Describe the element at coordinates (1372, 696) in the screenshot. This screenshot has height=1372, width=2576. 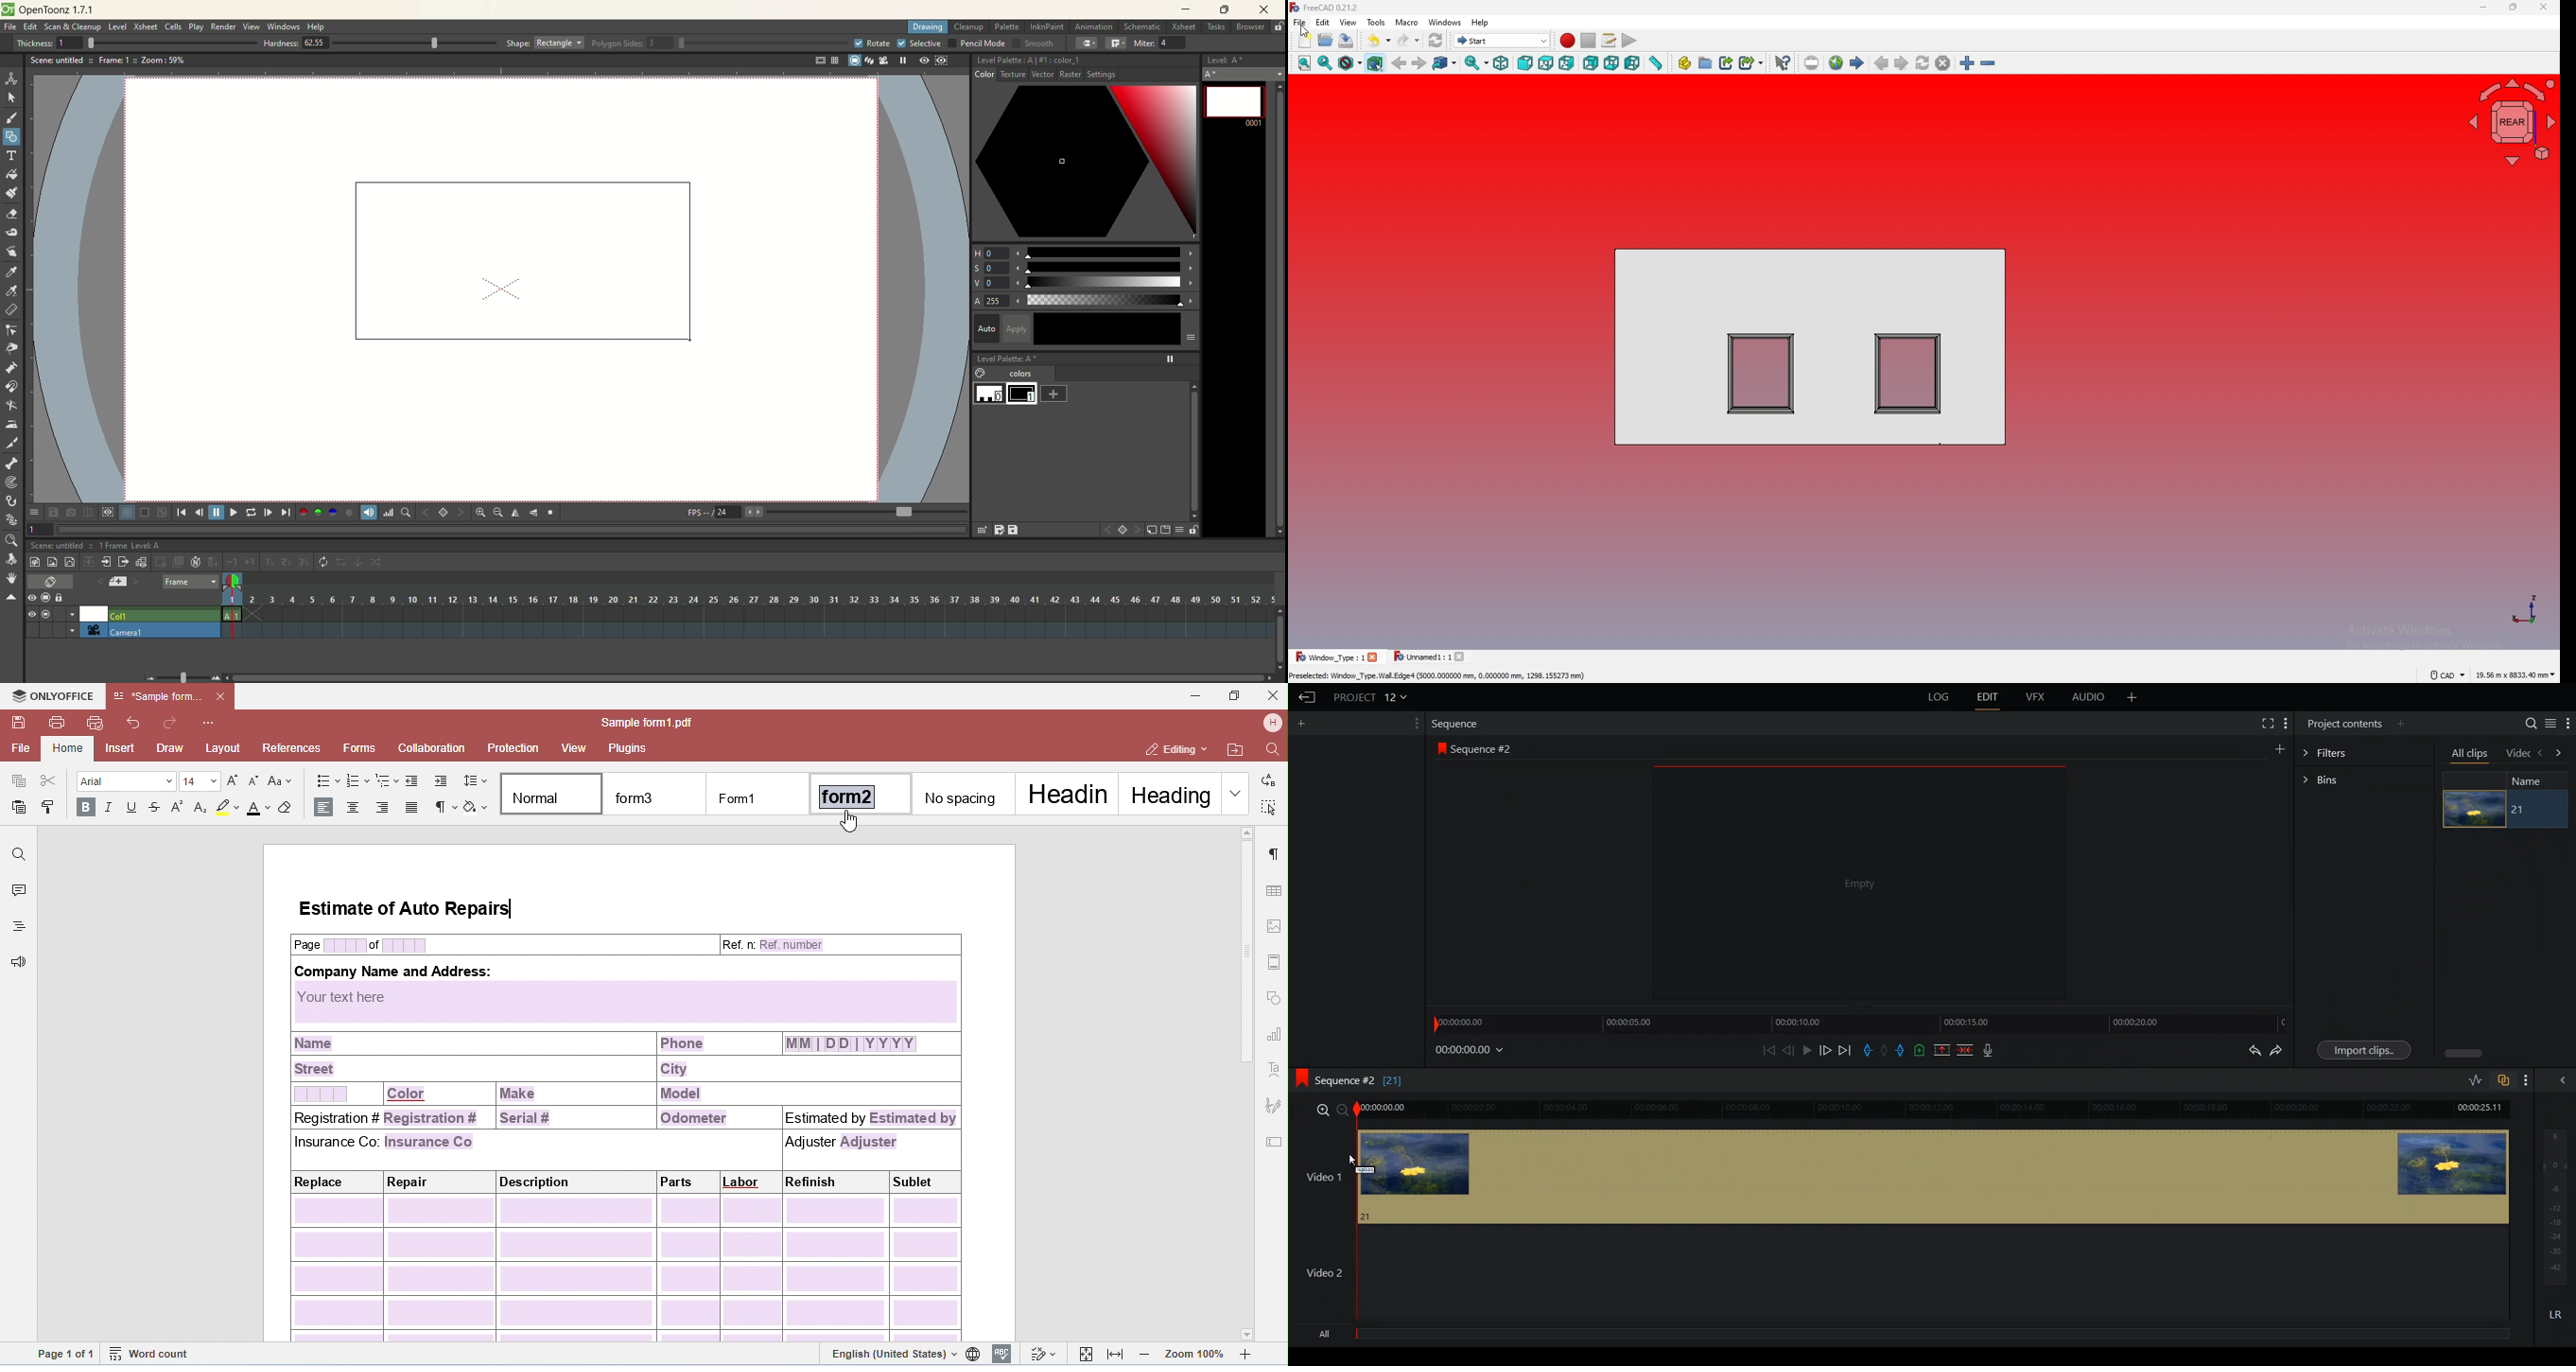
I see `File Name` at that location.